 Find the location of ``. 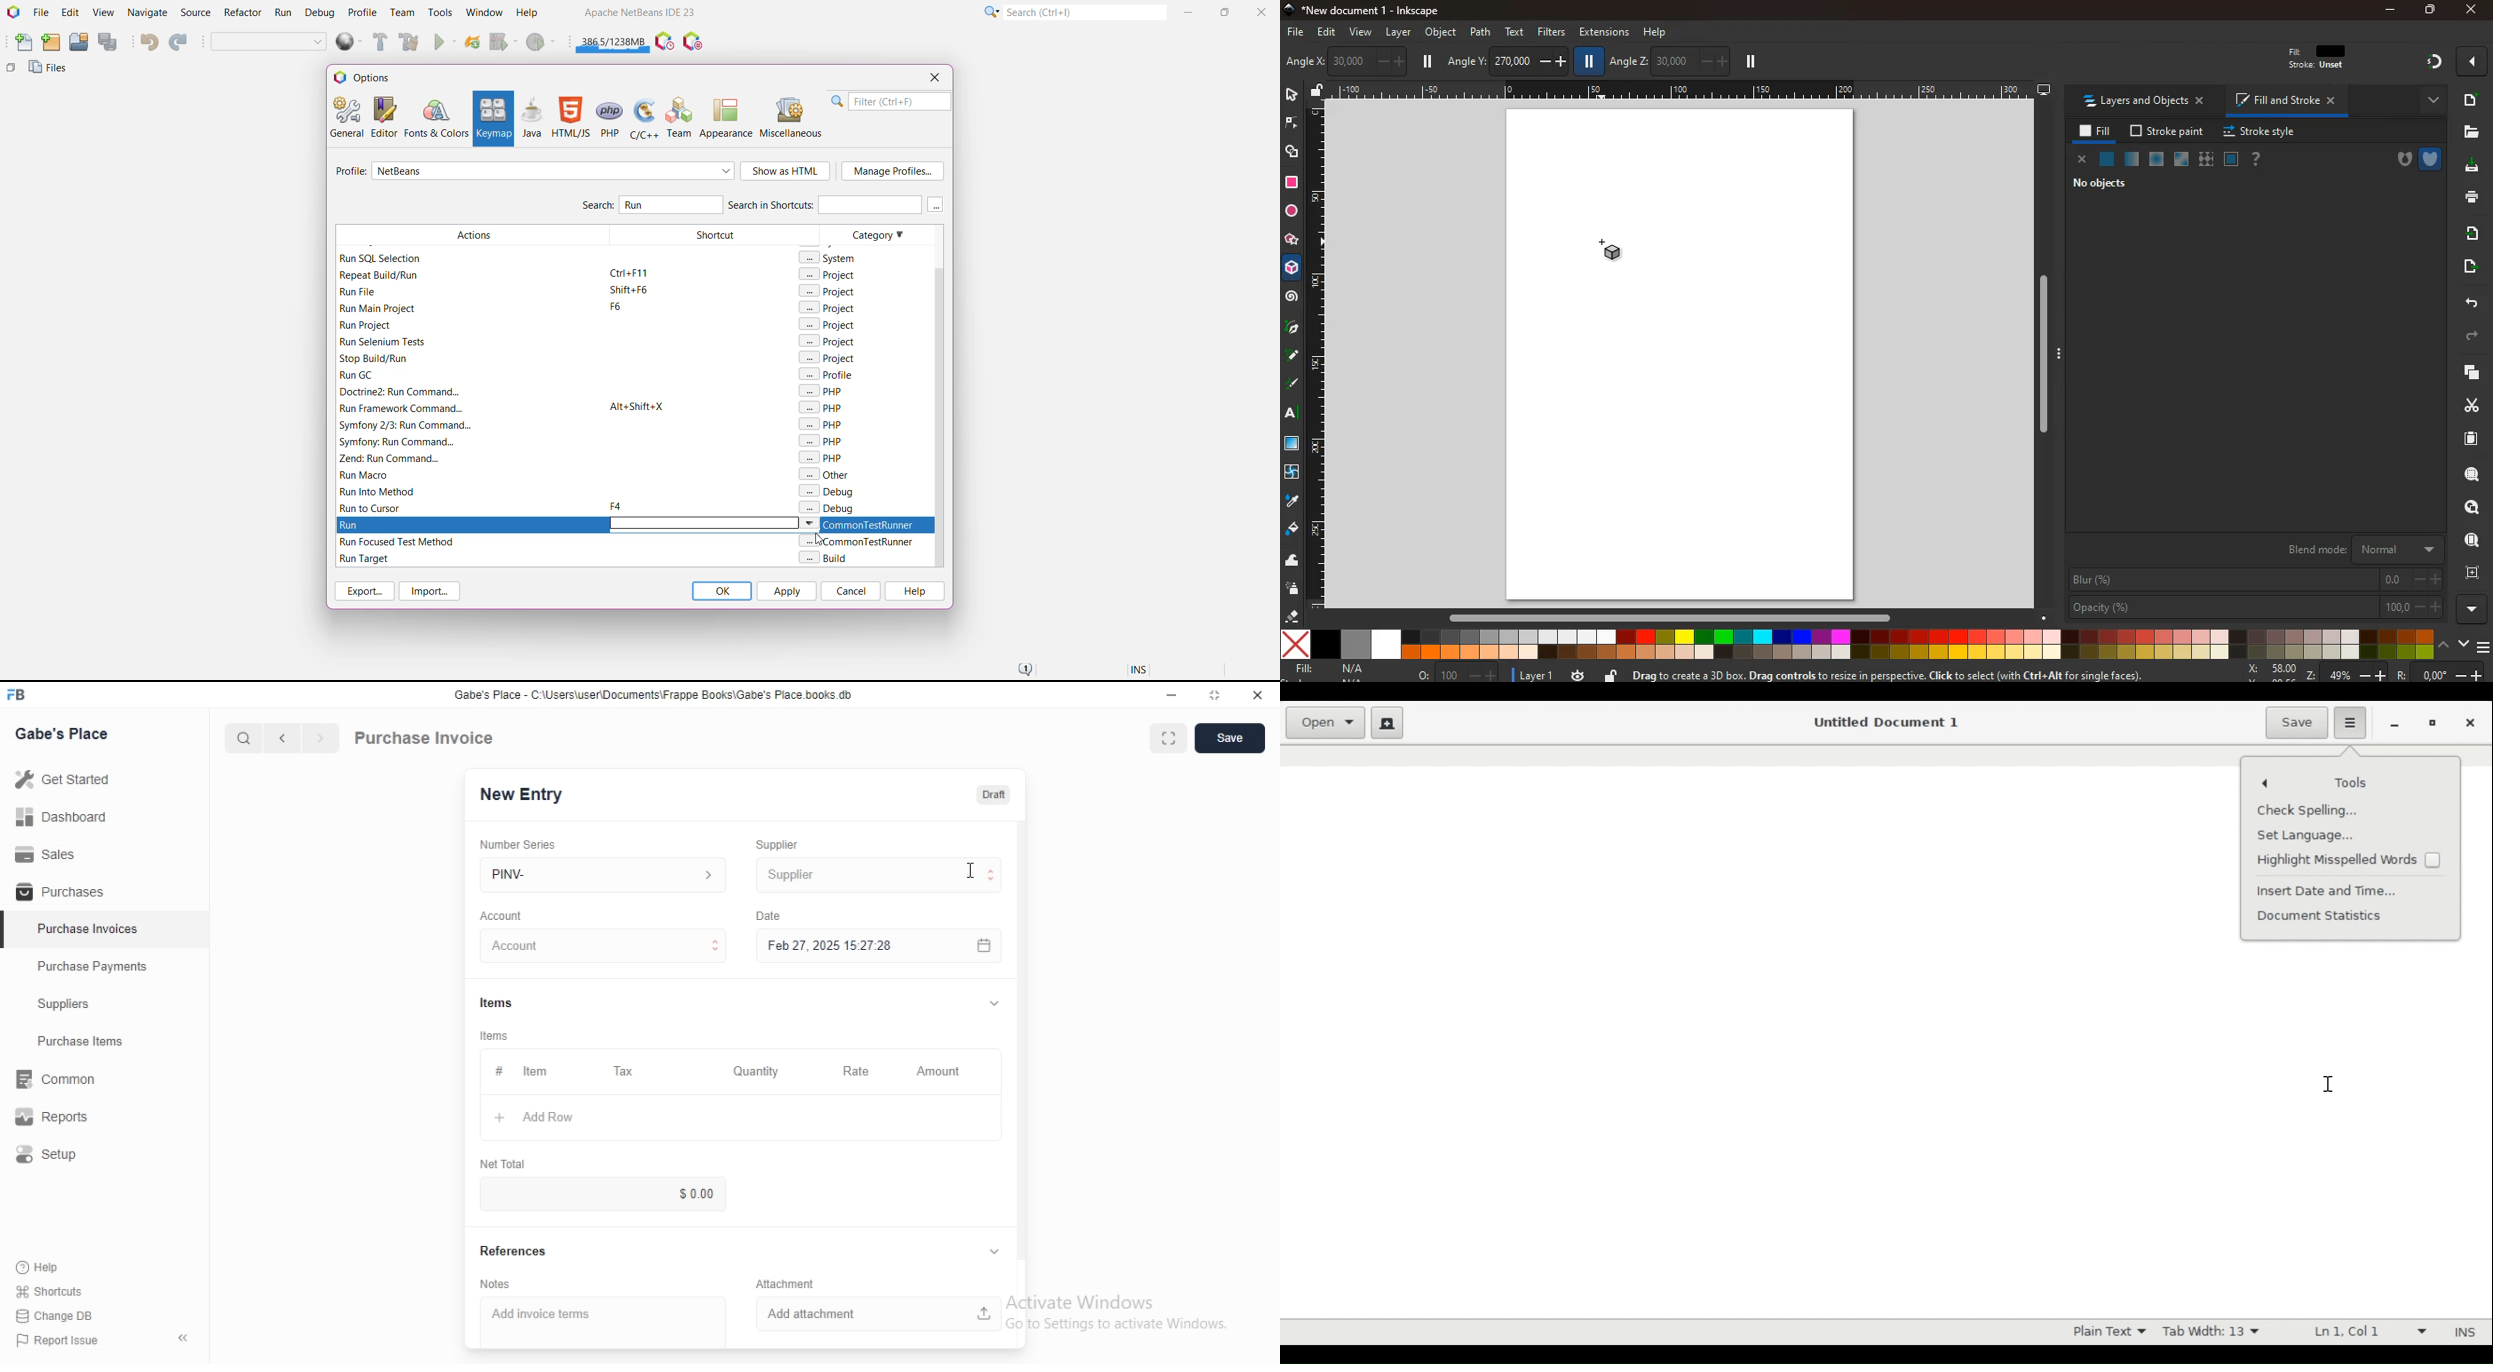

 is located at coordinates (2405, 673).